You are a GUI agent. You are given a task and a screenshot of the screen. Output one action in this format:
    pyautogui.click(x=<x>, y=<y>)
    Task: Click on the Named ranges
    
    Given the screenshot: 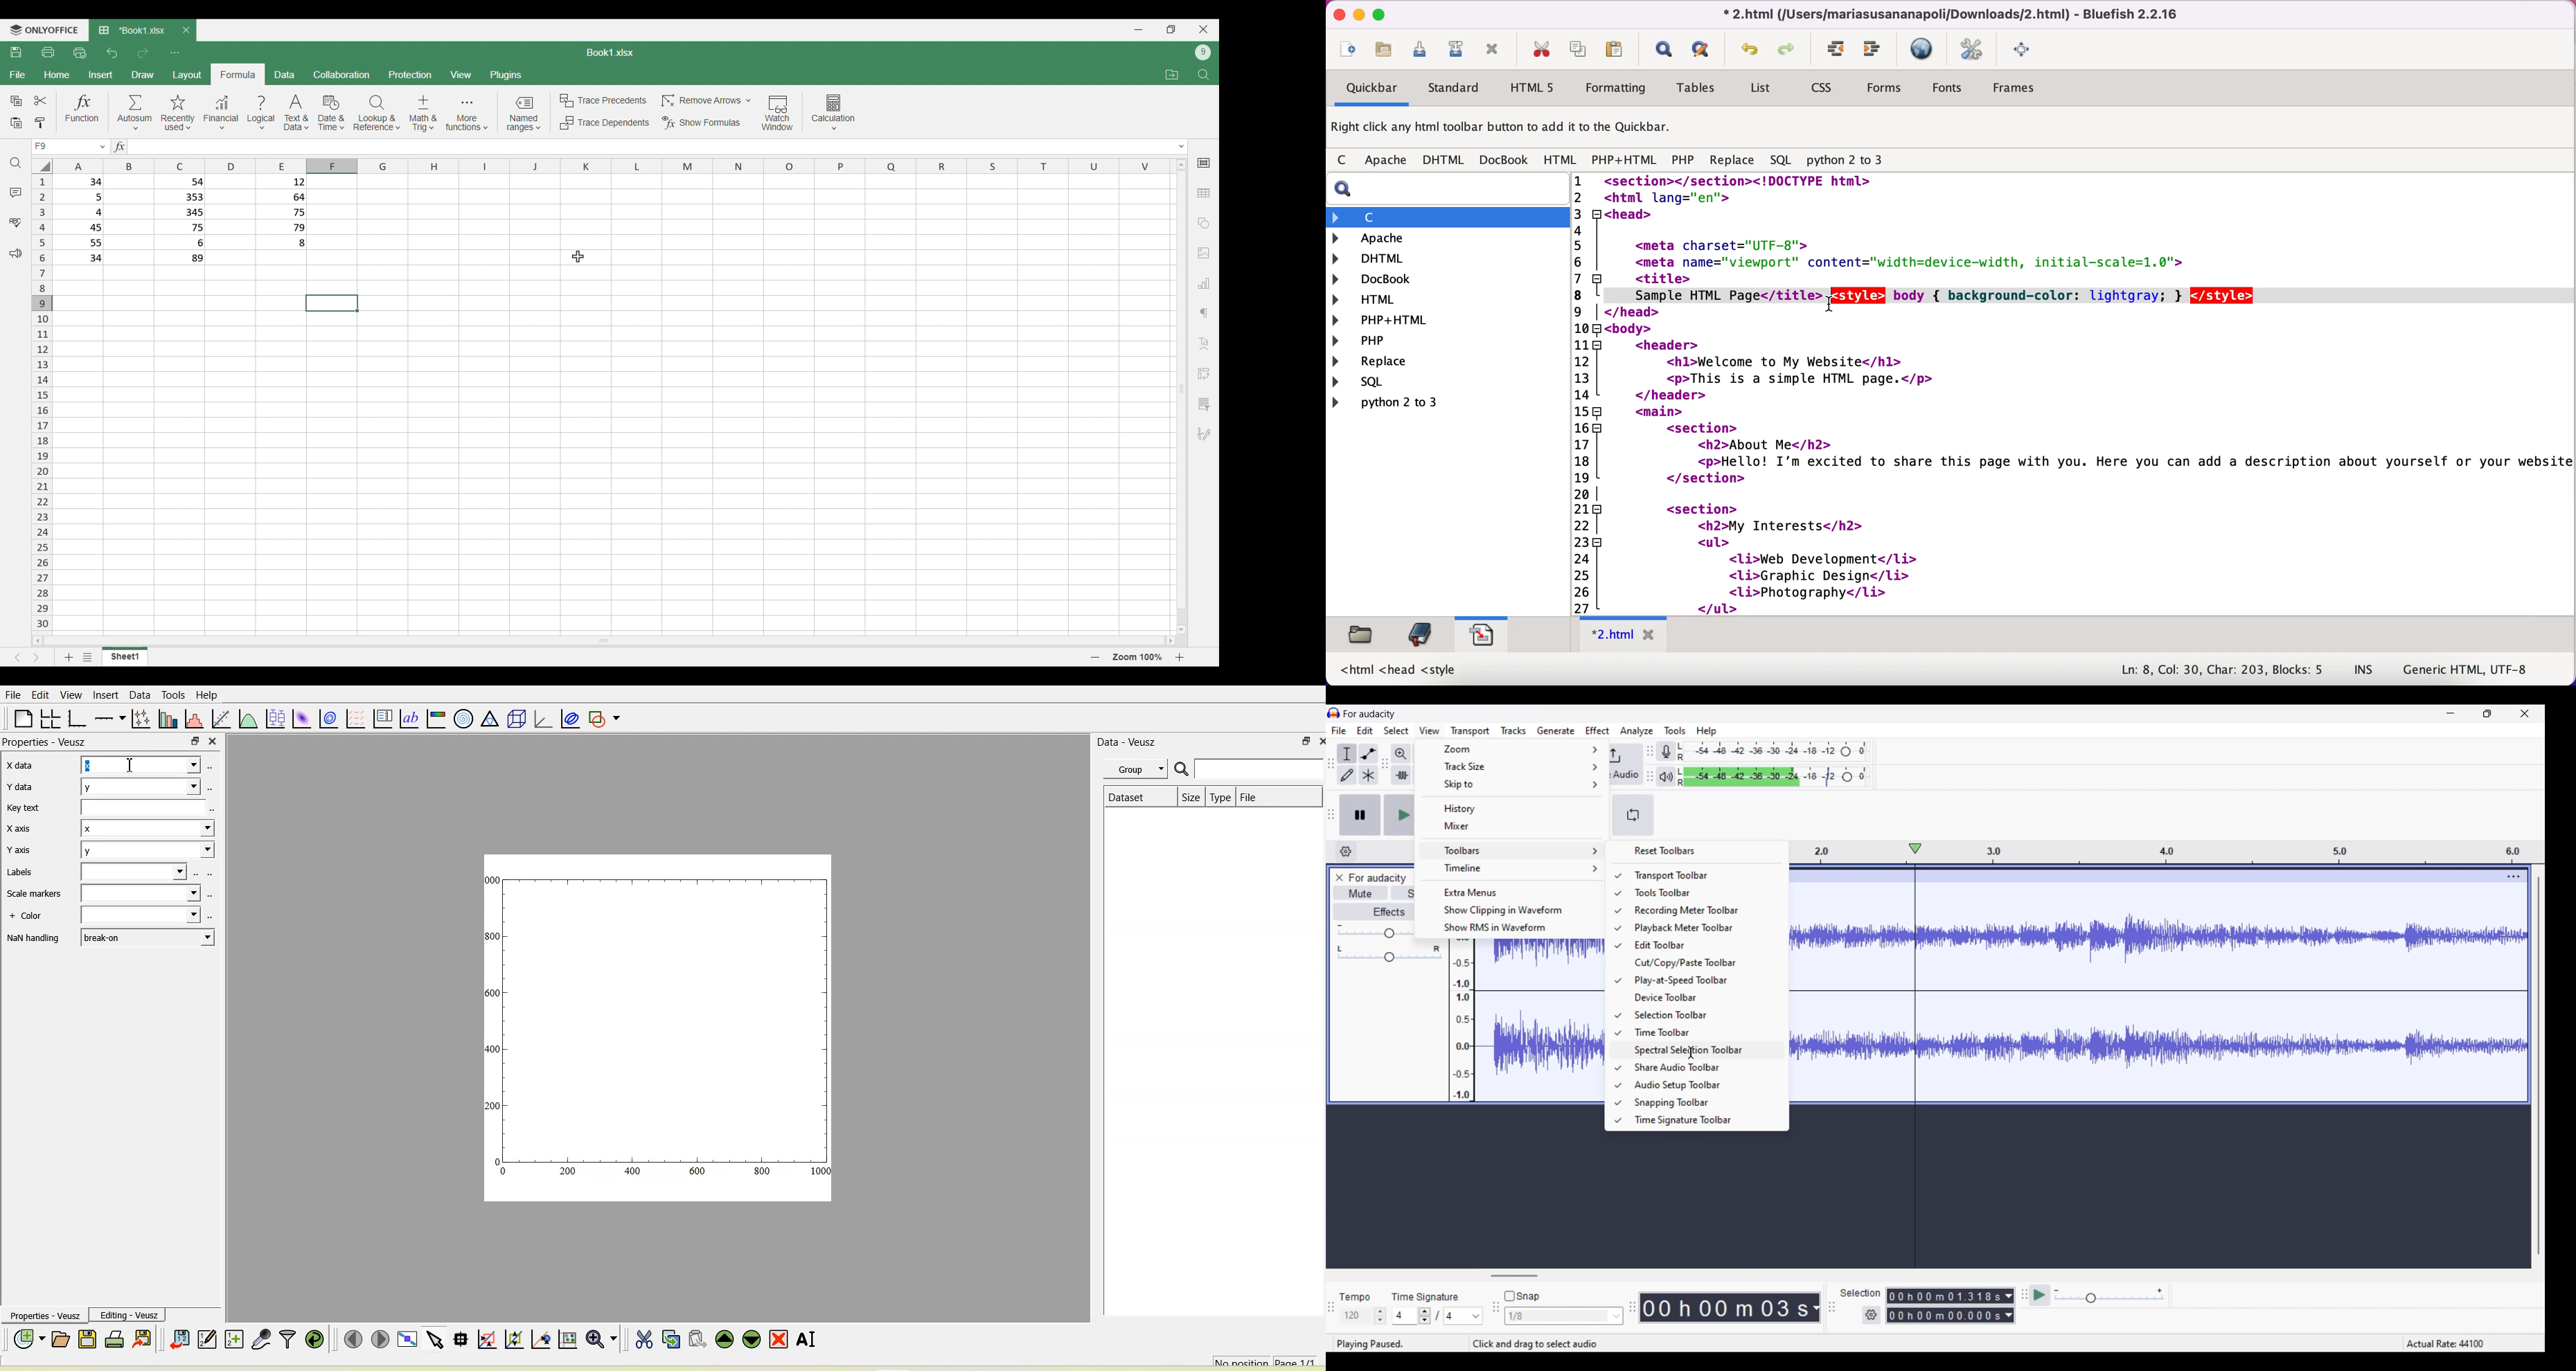 What is the action you would take?
    pyautogui.click(x=523, y=114)
    